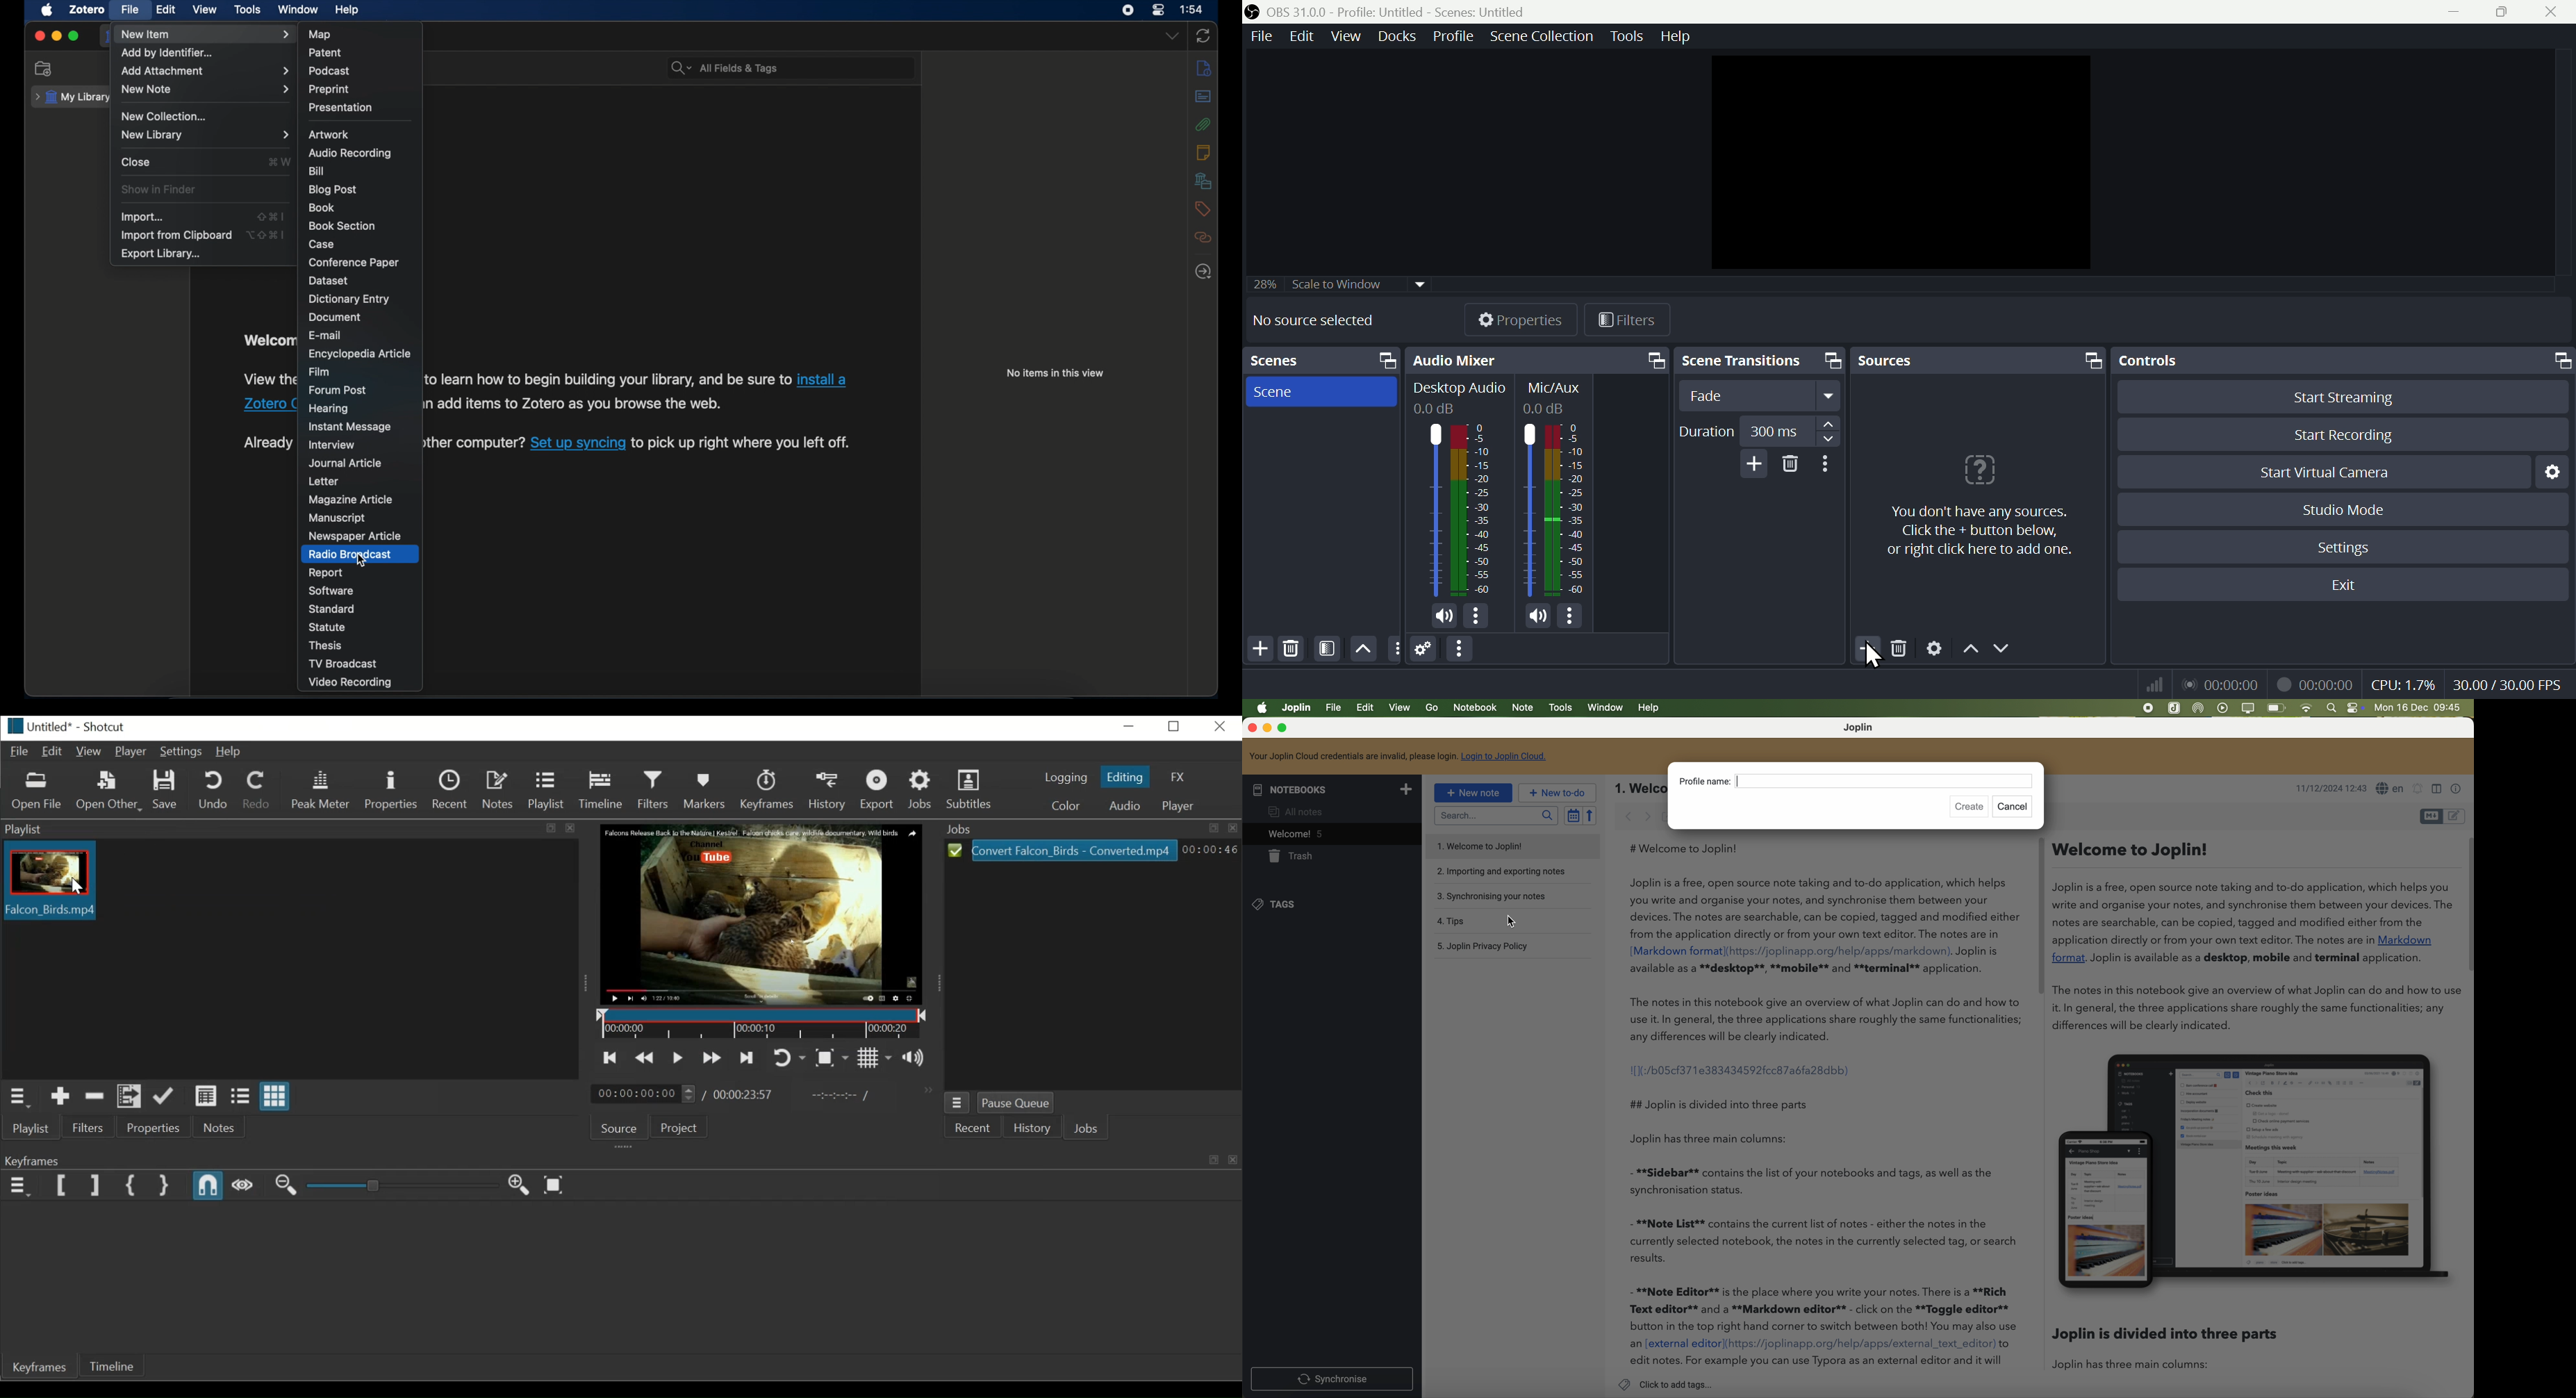 This screenshot has width=2576, height=1400. I want to click on Jobs, so click(921, 792).